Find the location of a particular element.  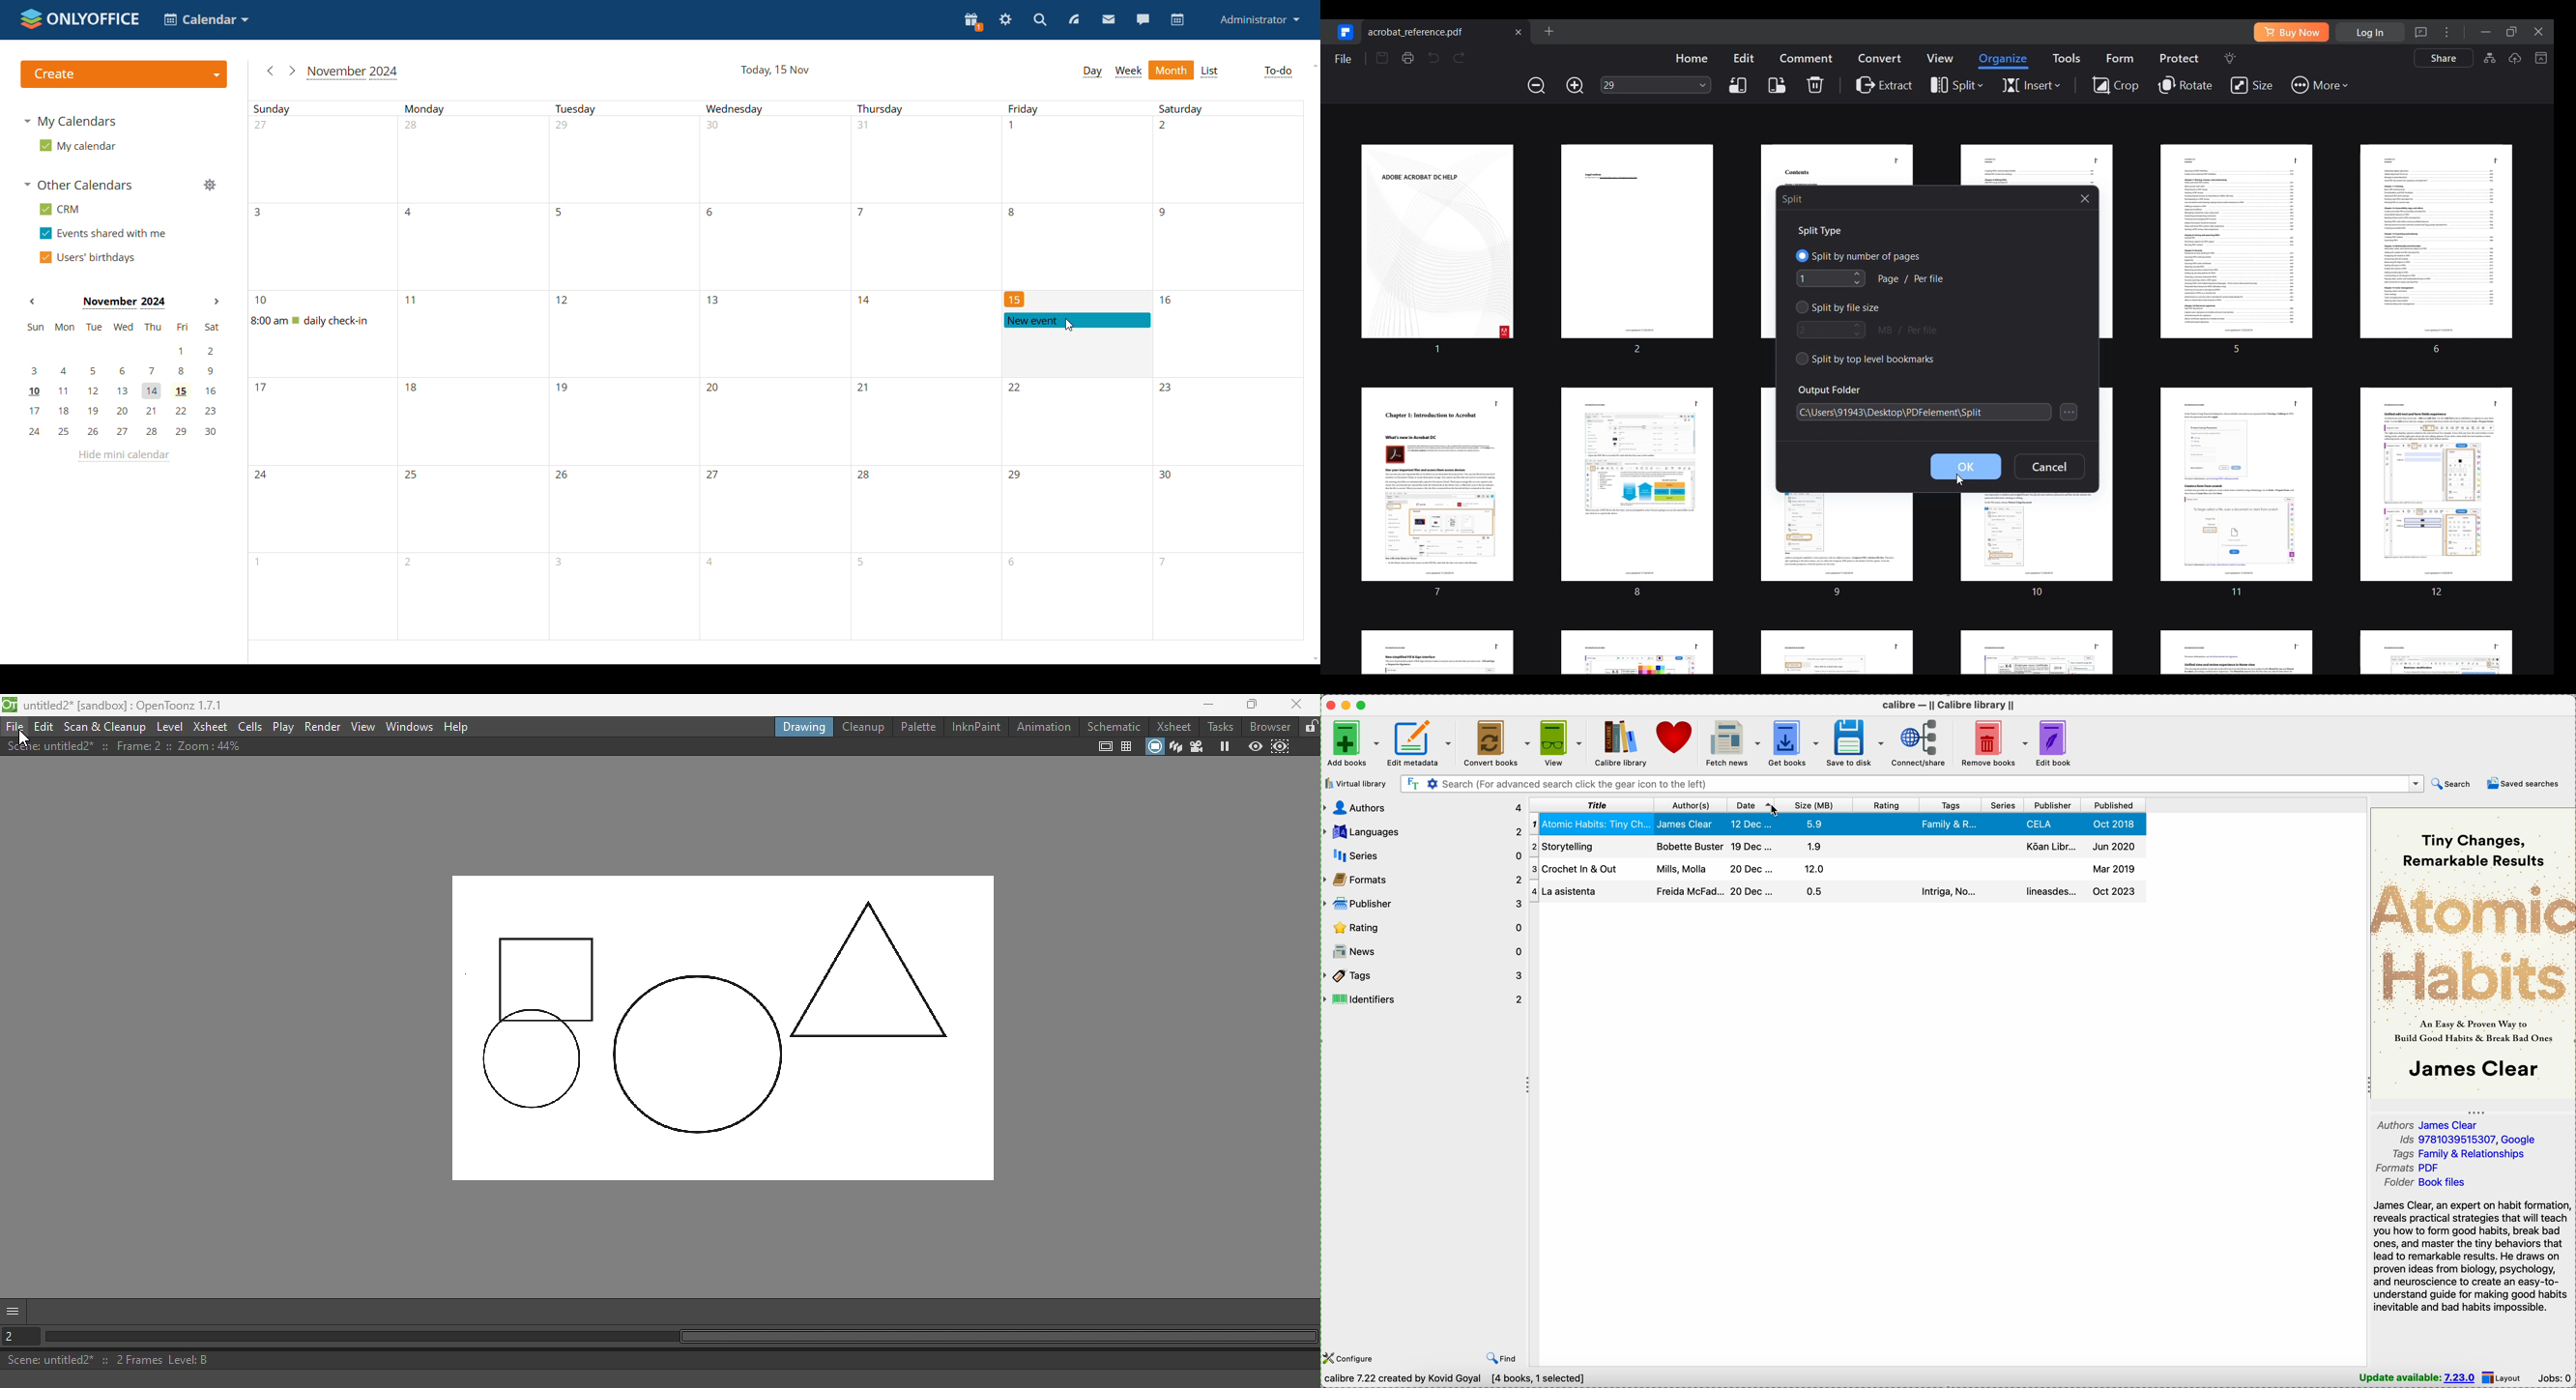

author(s) is located at coordinates (1689, 806).